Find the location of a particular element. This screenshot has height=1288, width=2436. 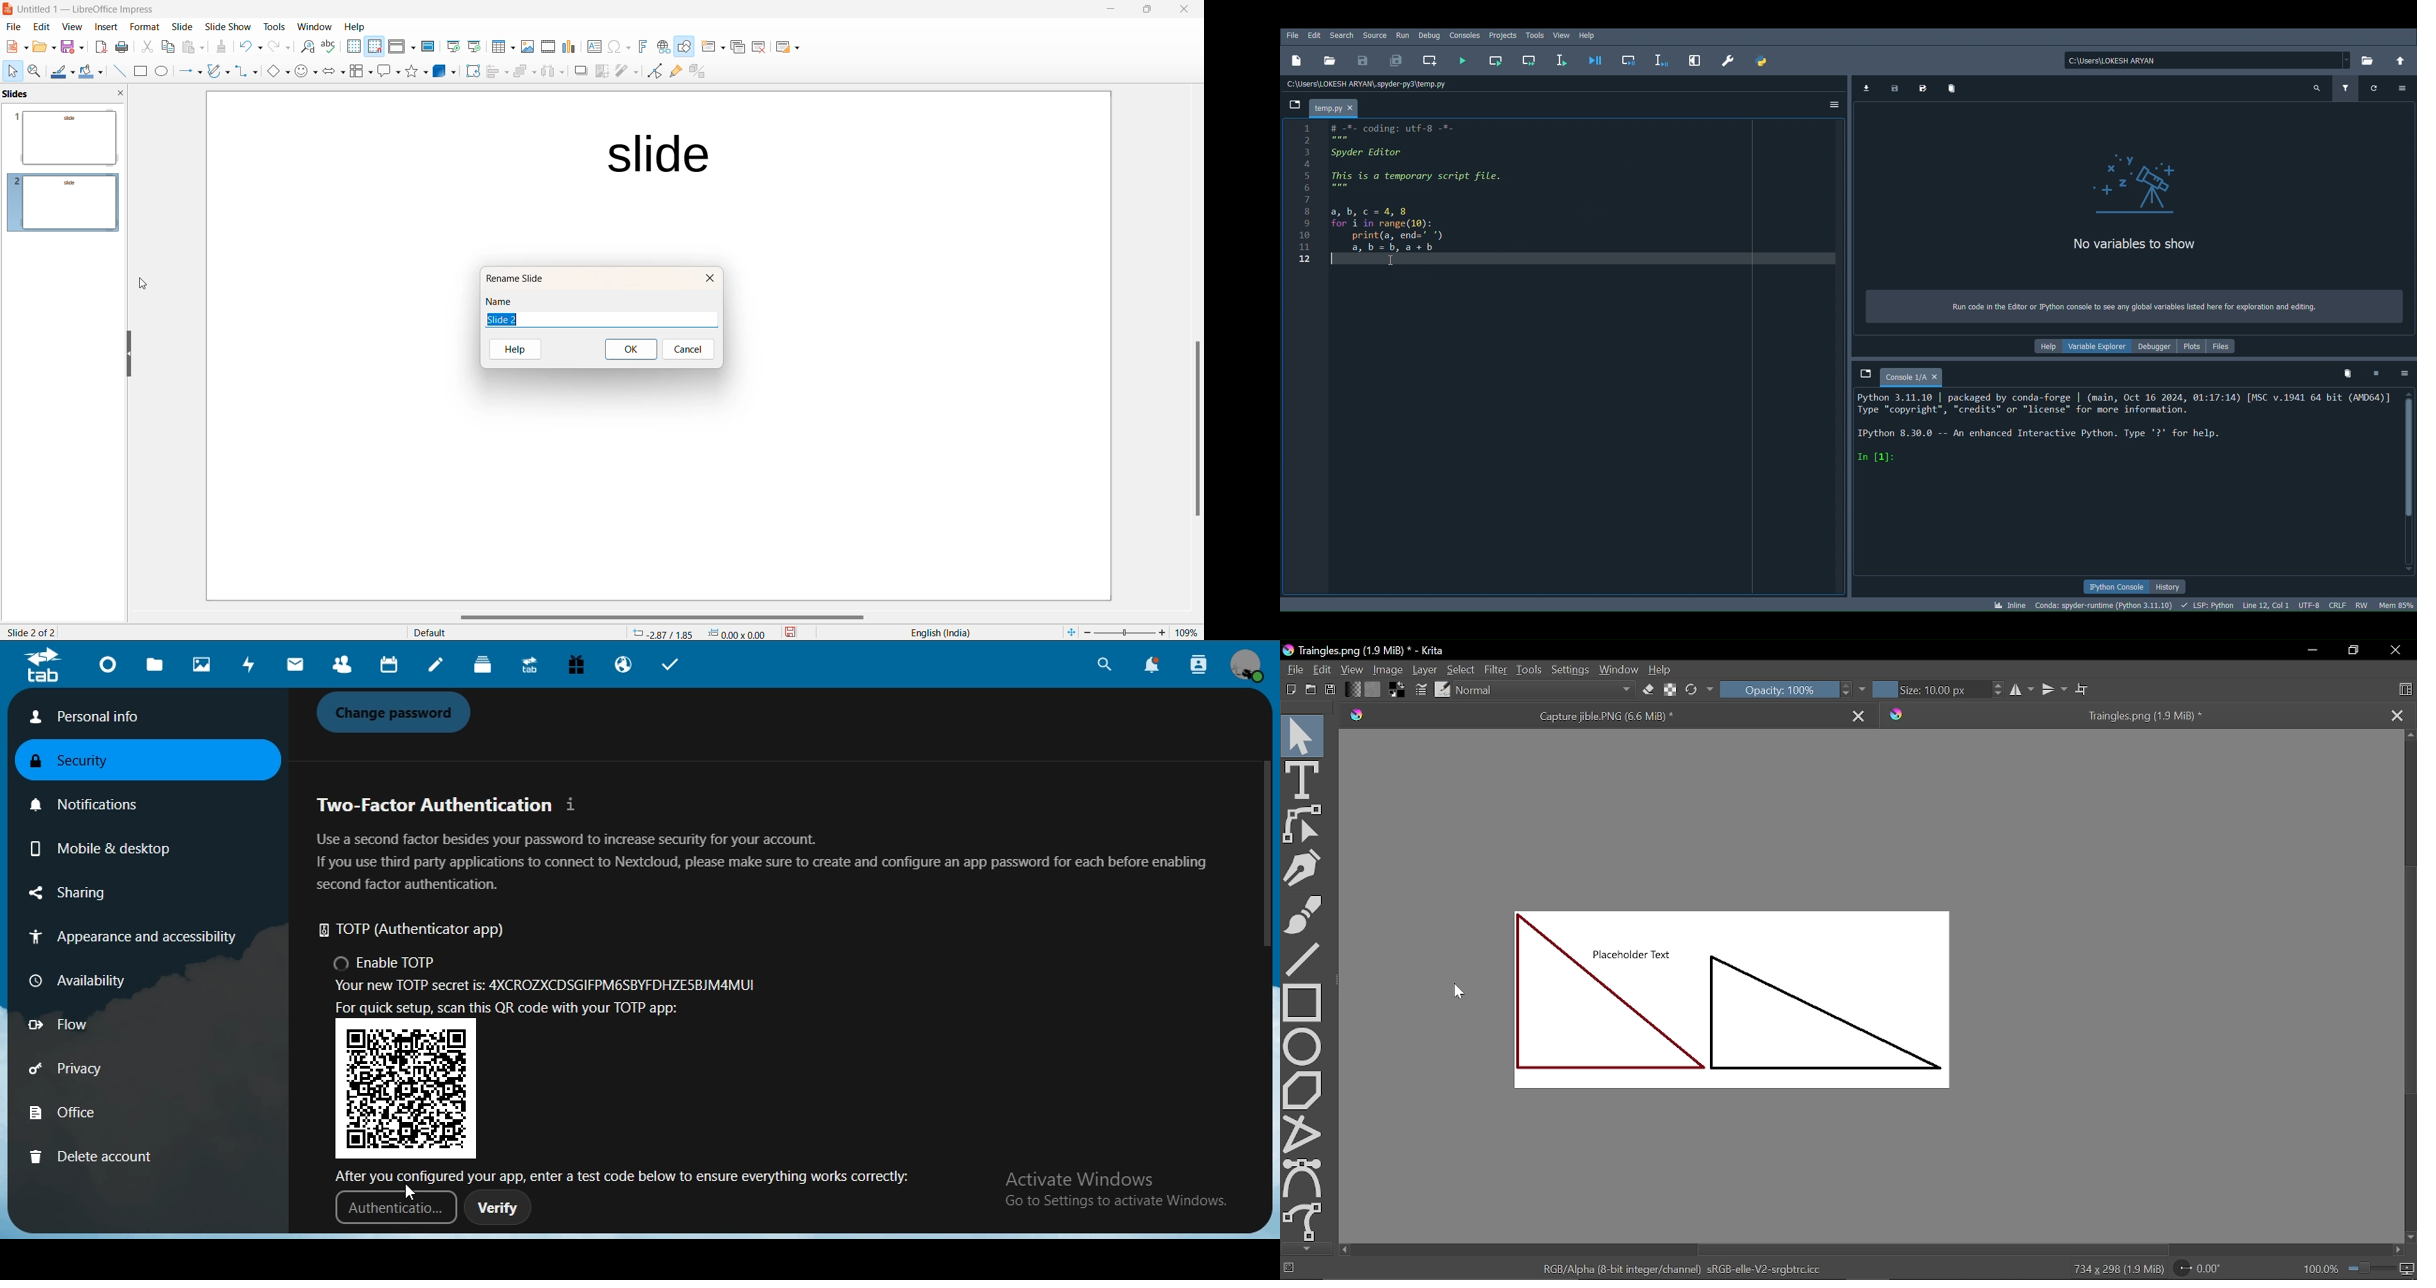

availability is located at coordinates (88, 979).